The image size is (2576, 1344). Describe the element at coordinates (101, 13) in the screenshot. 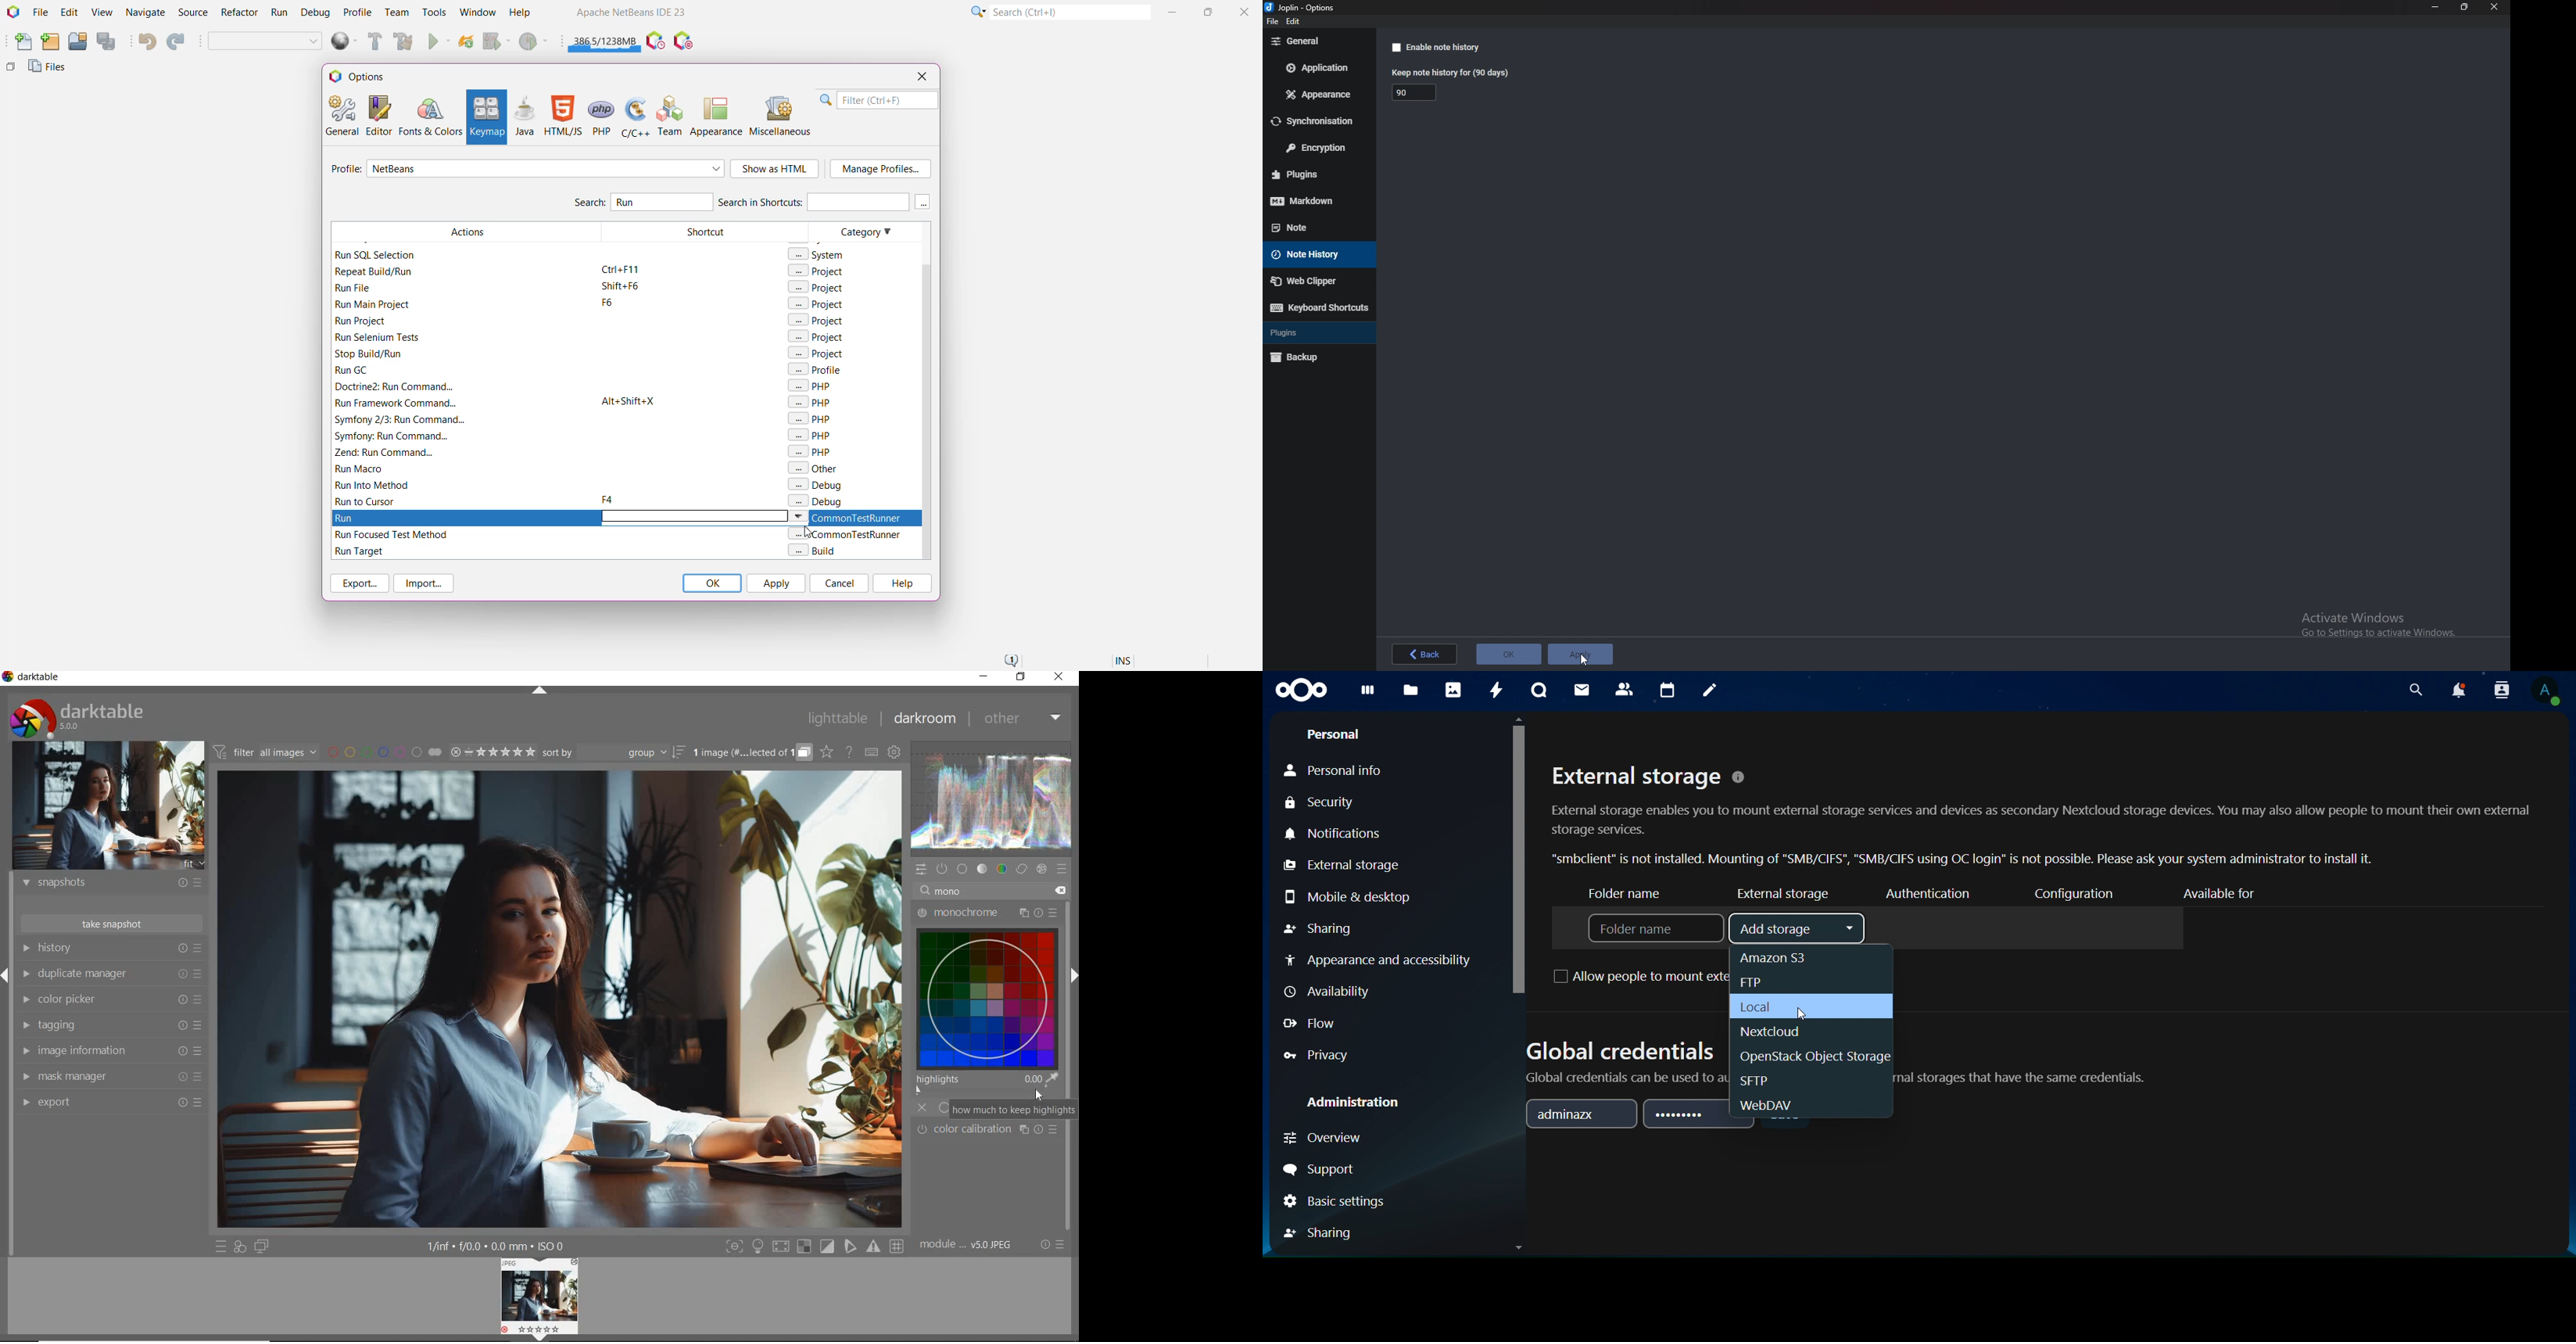

I see `View` at that location.